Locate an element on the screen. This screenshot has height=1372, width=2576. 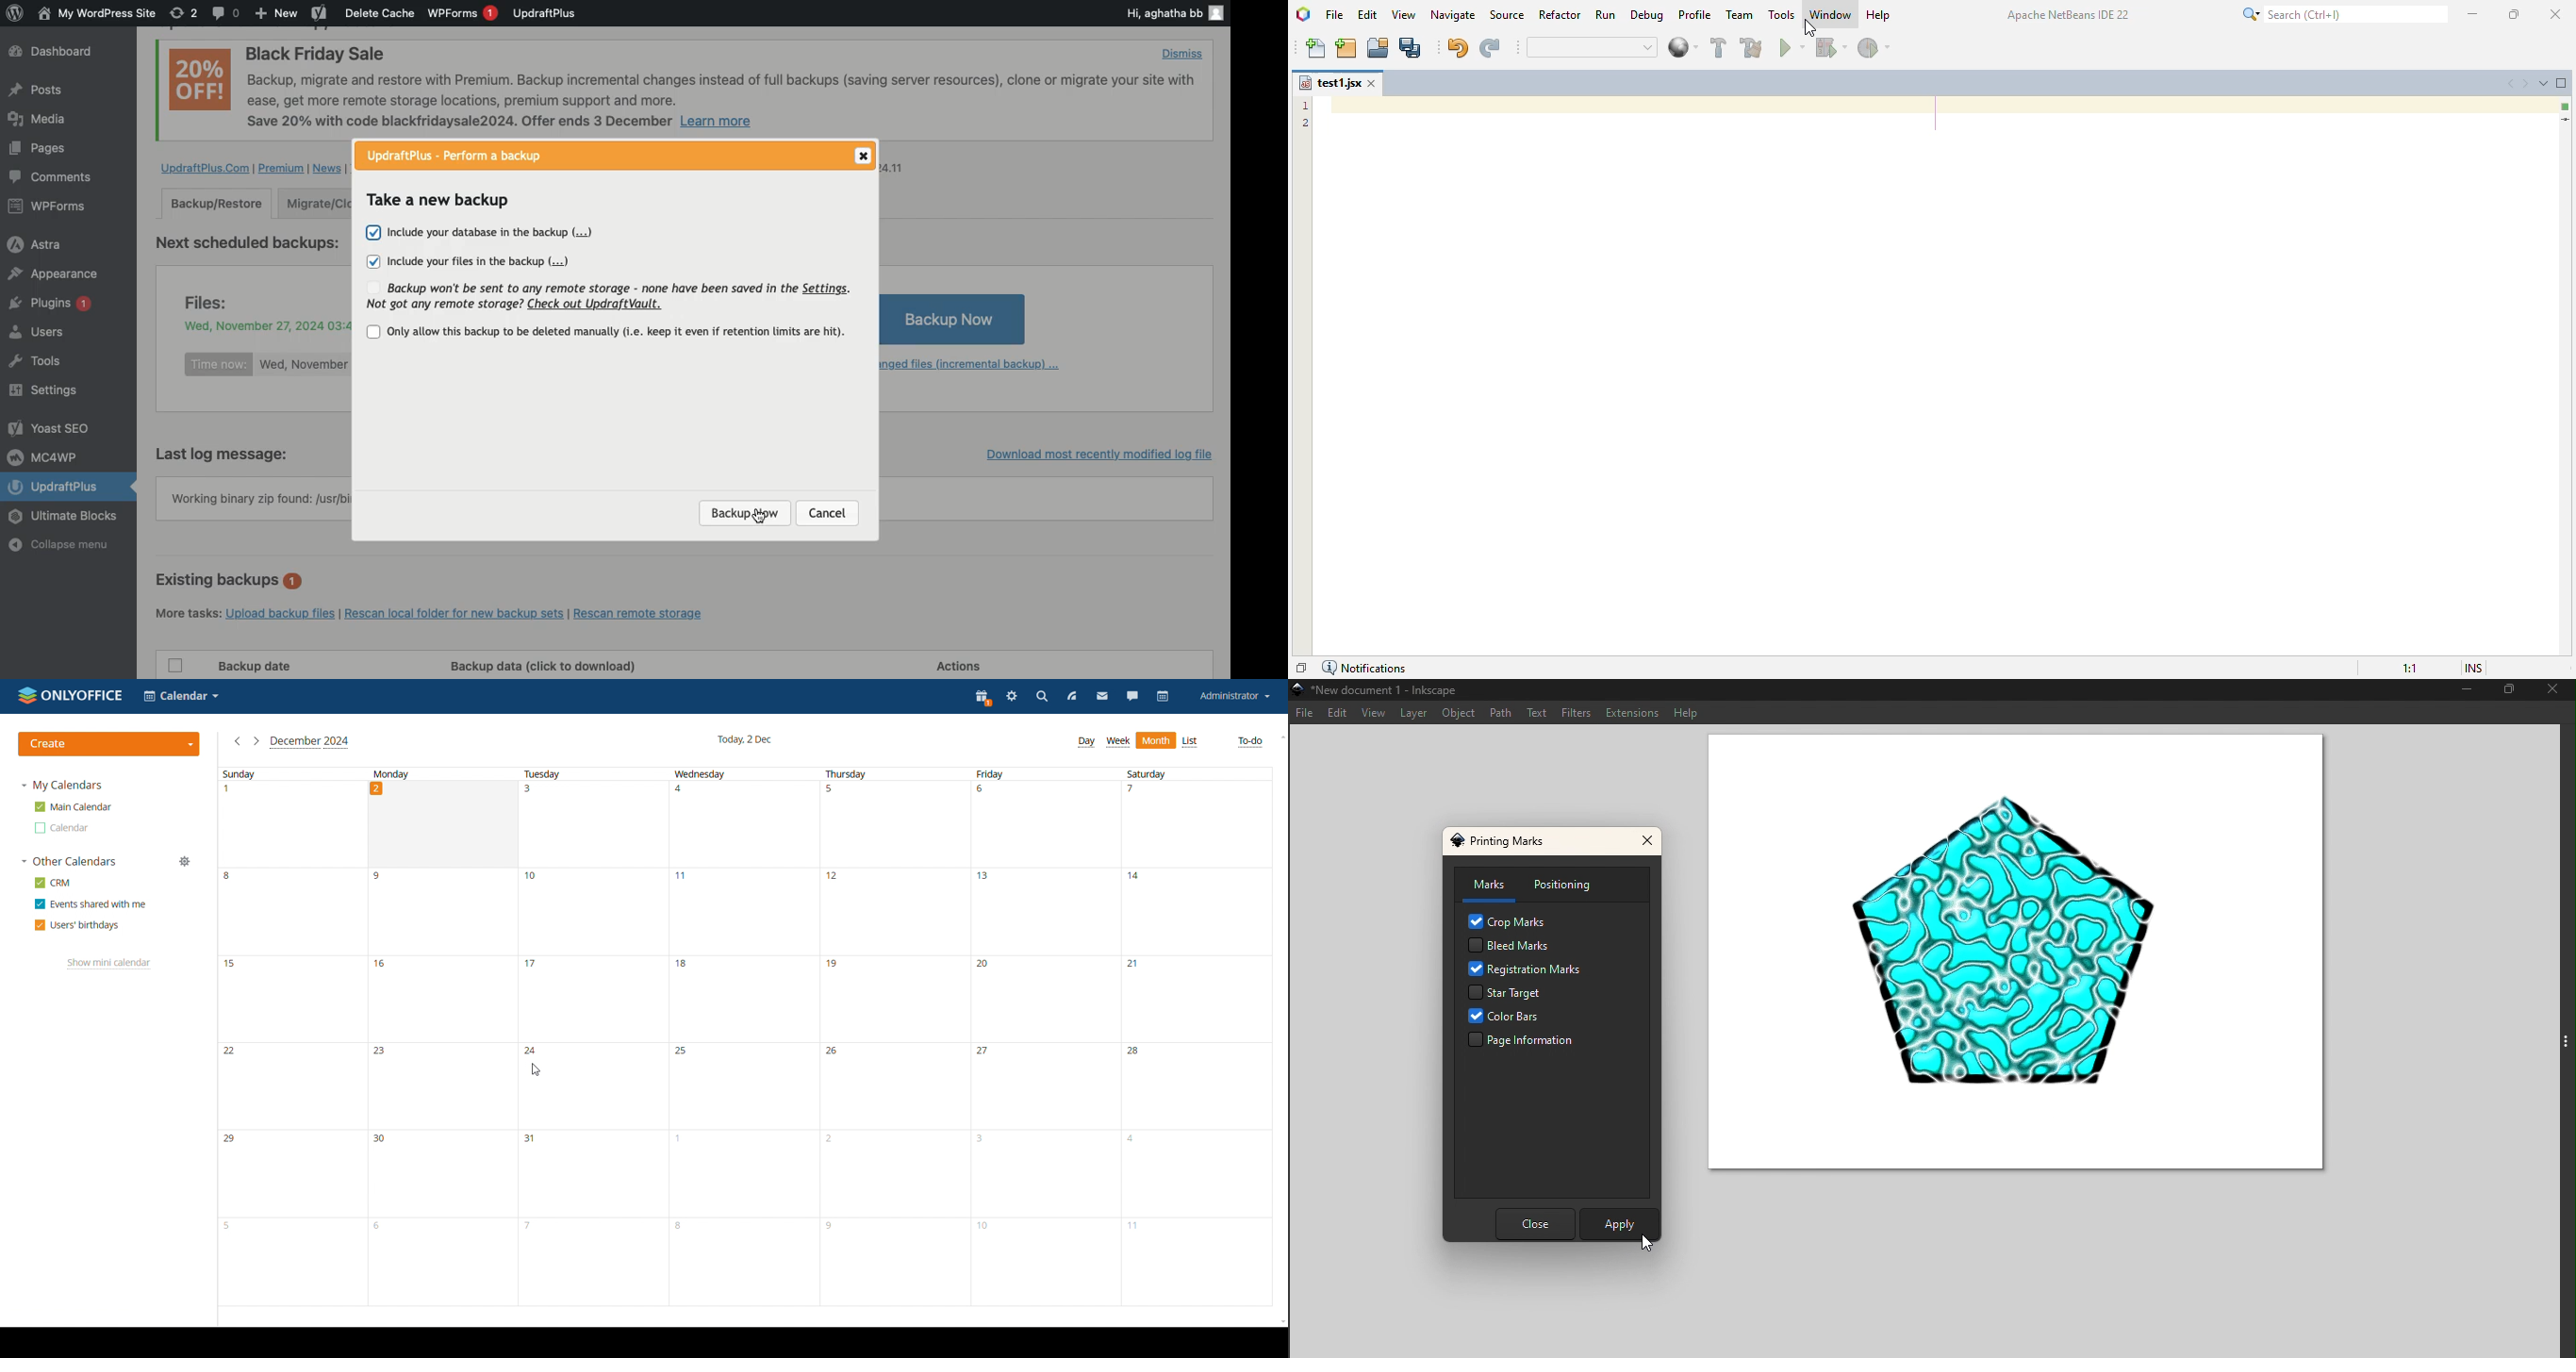
Layer is located at coordinates (1415, 714).